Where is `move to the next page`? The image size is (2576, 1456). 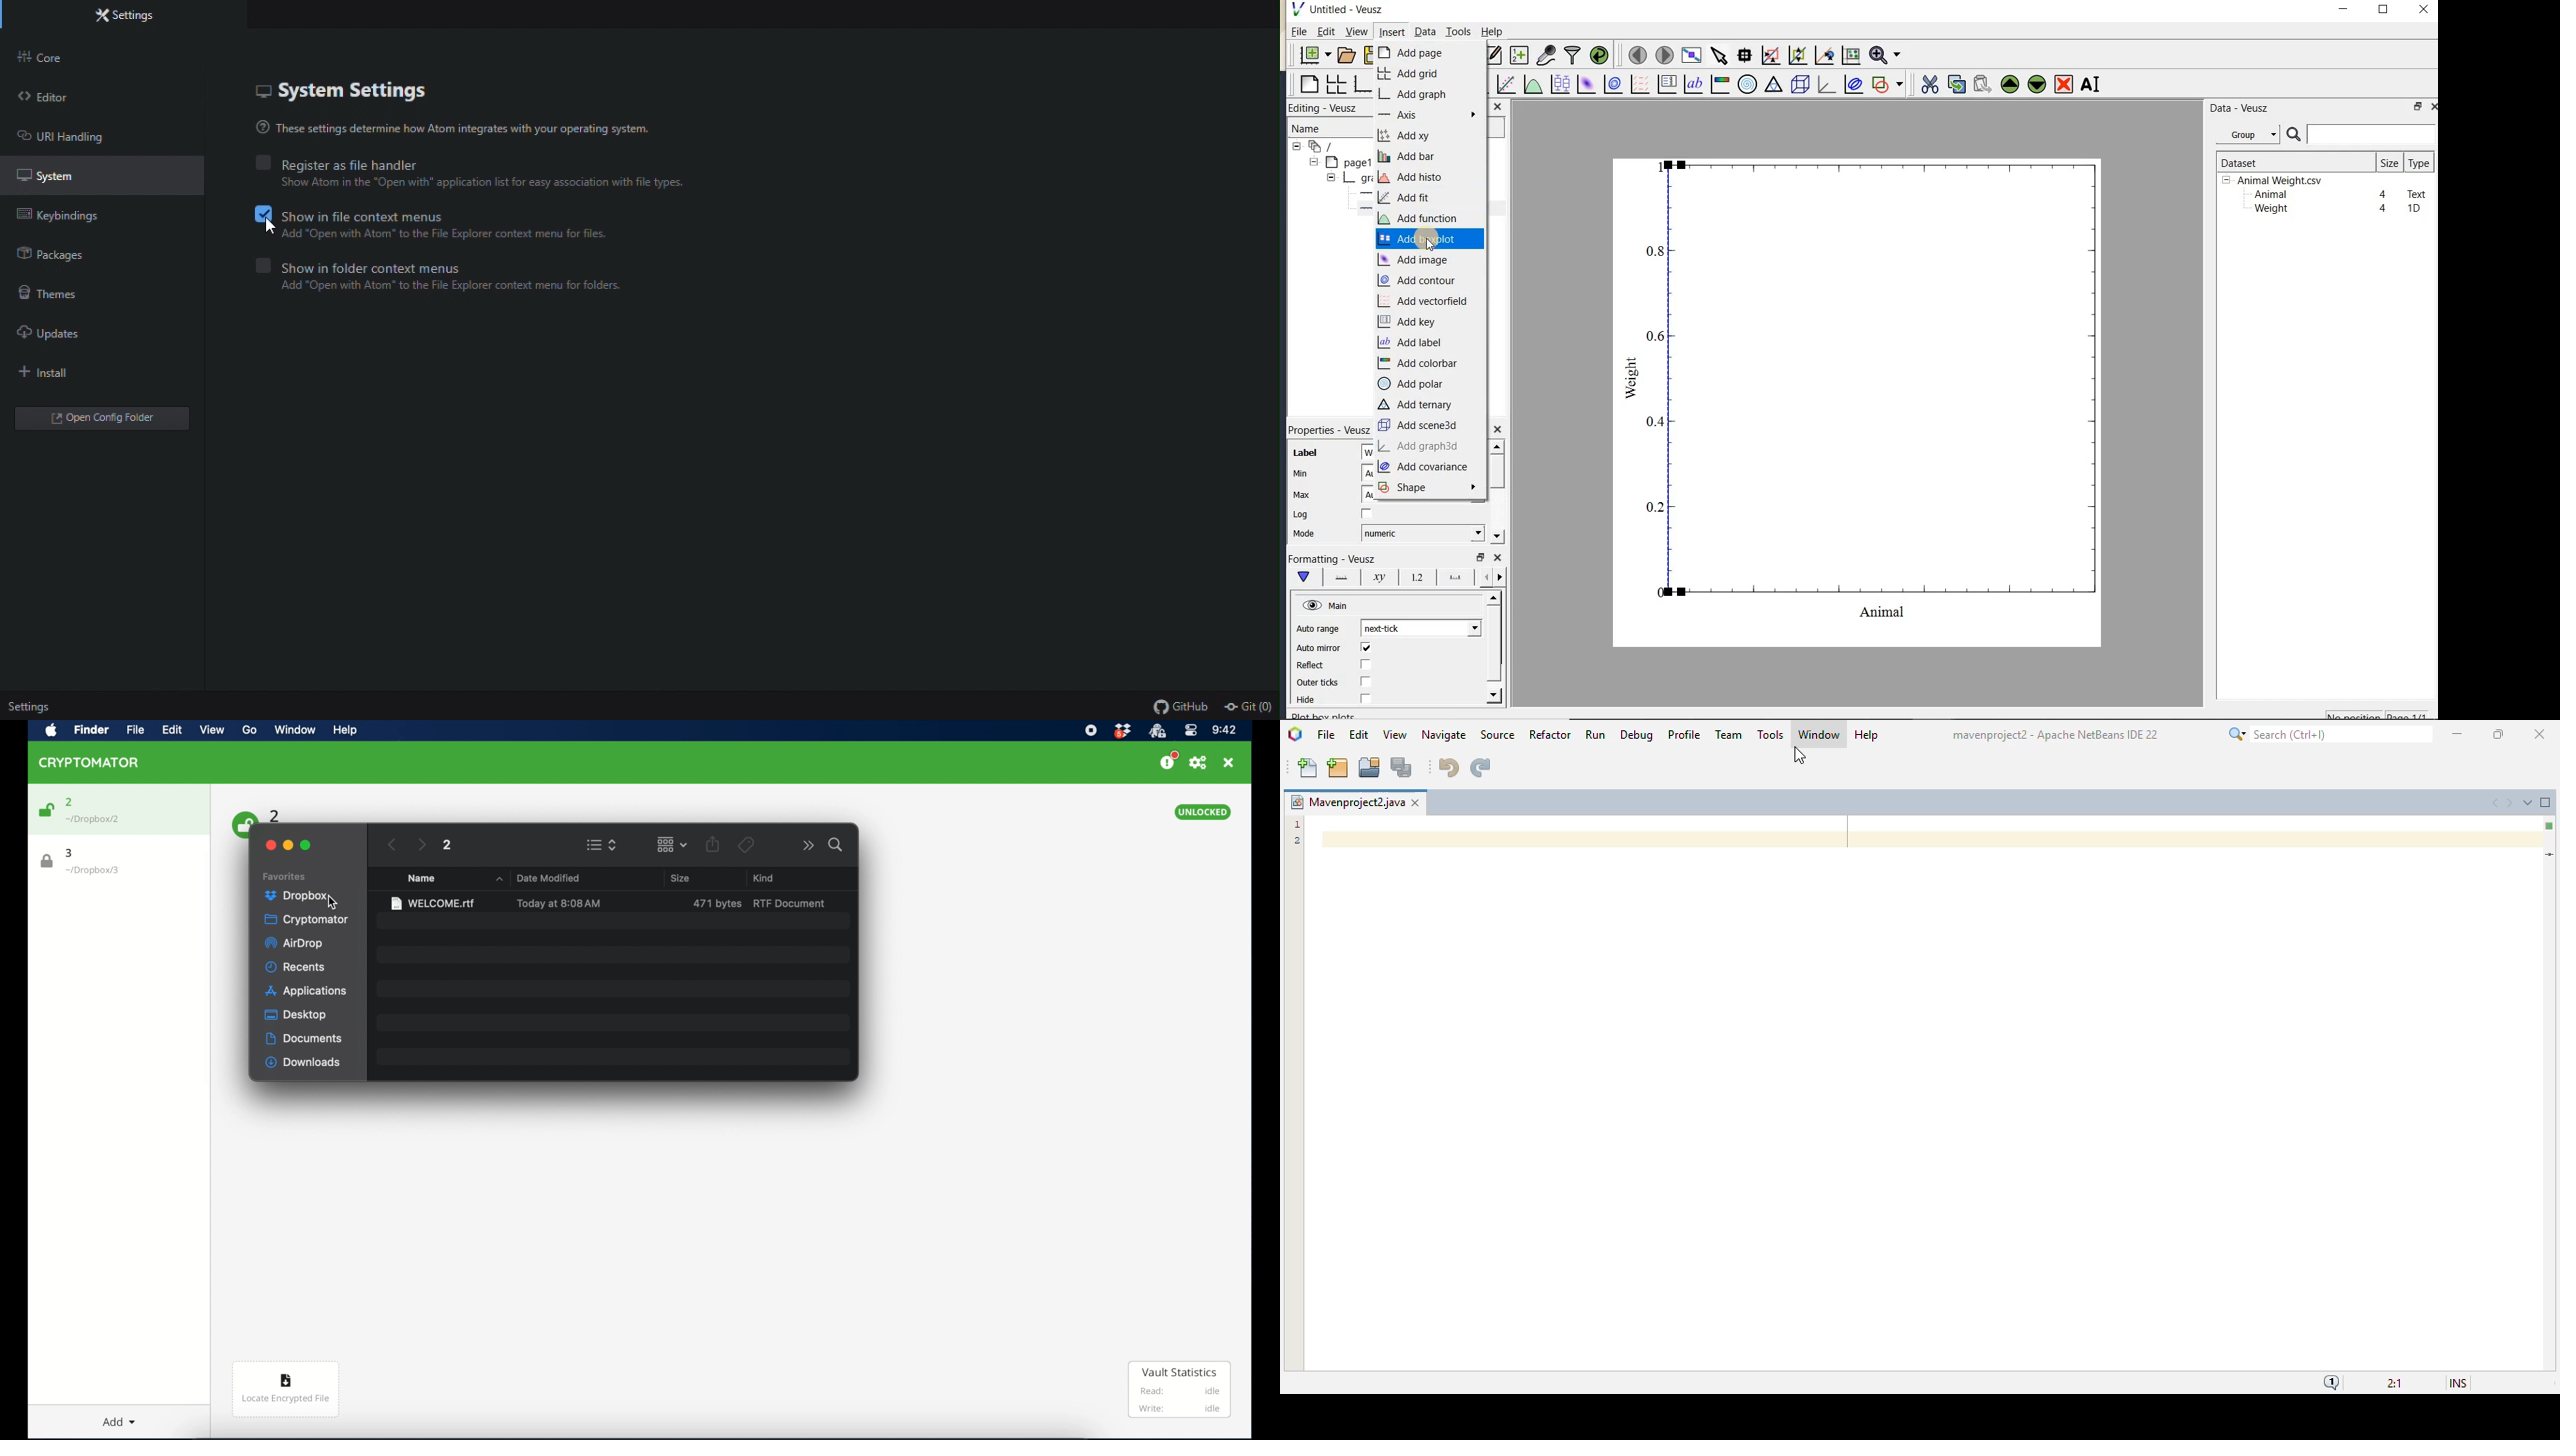 move to the next page is located at coordinates (1663, 54).